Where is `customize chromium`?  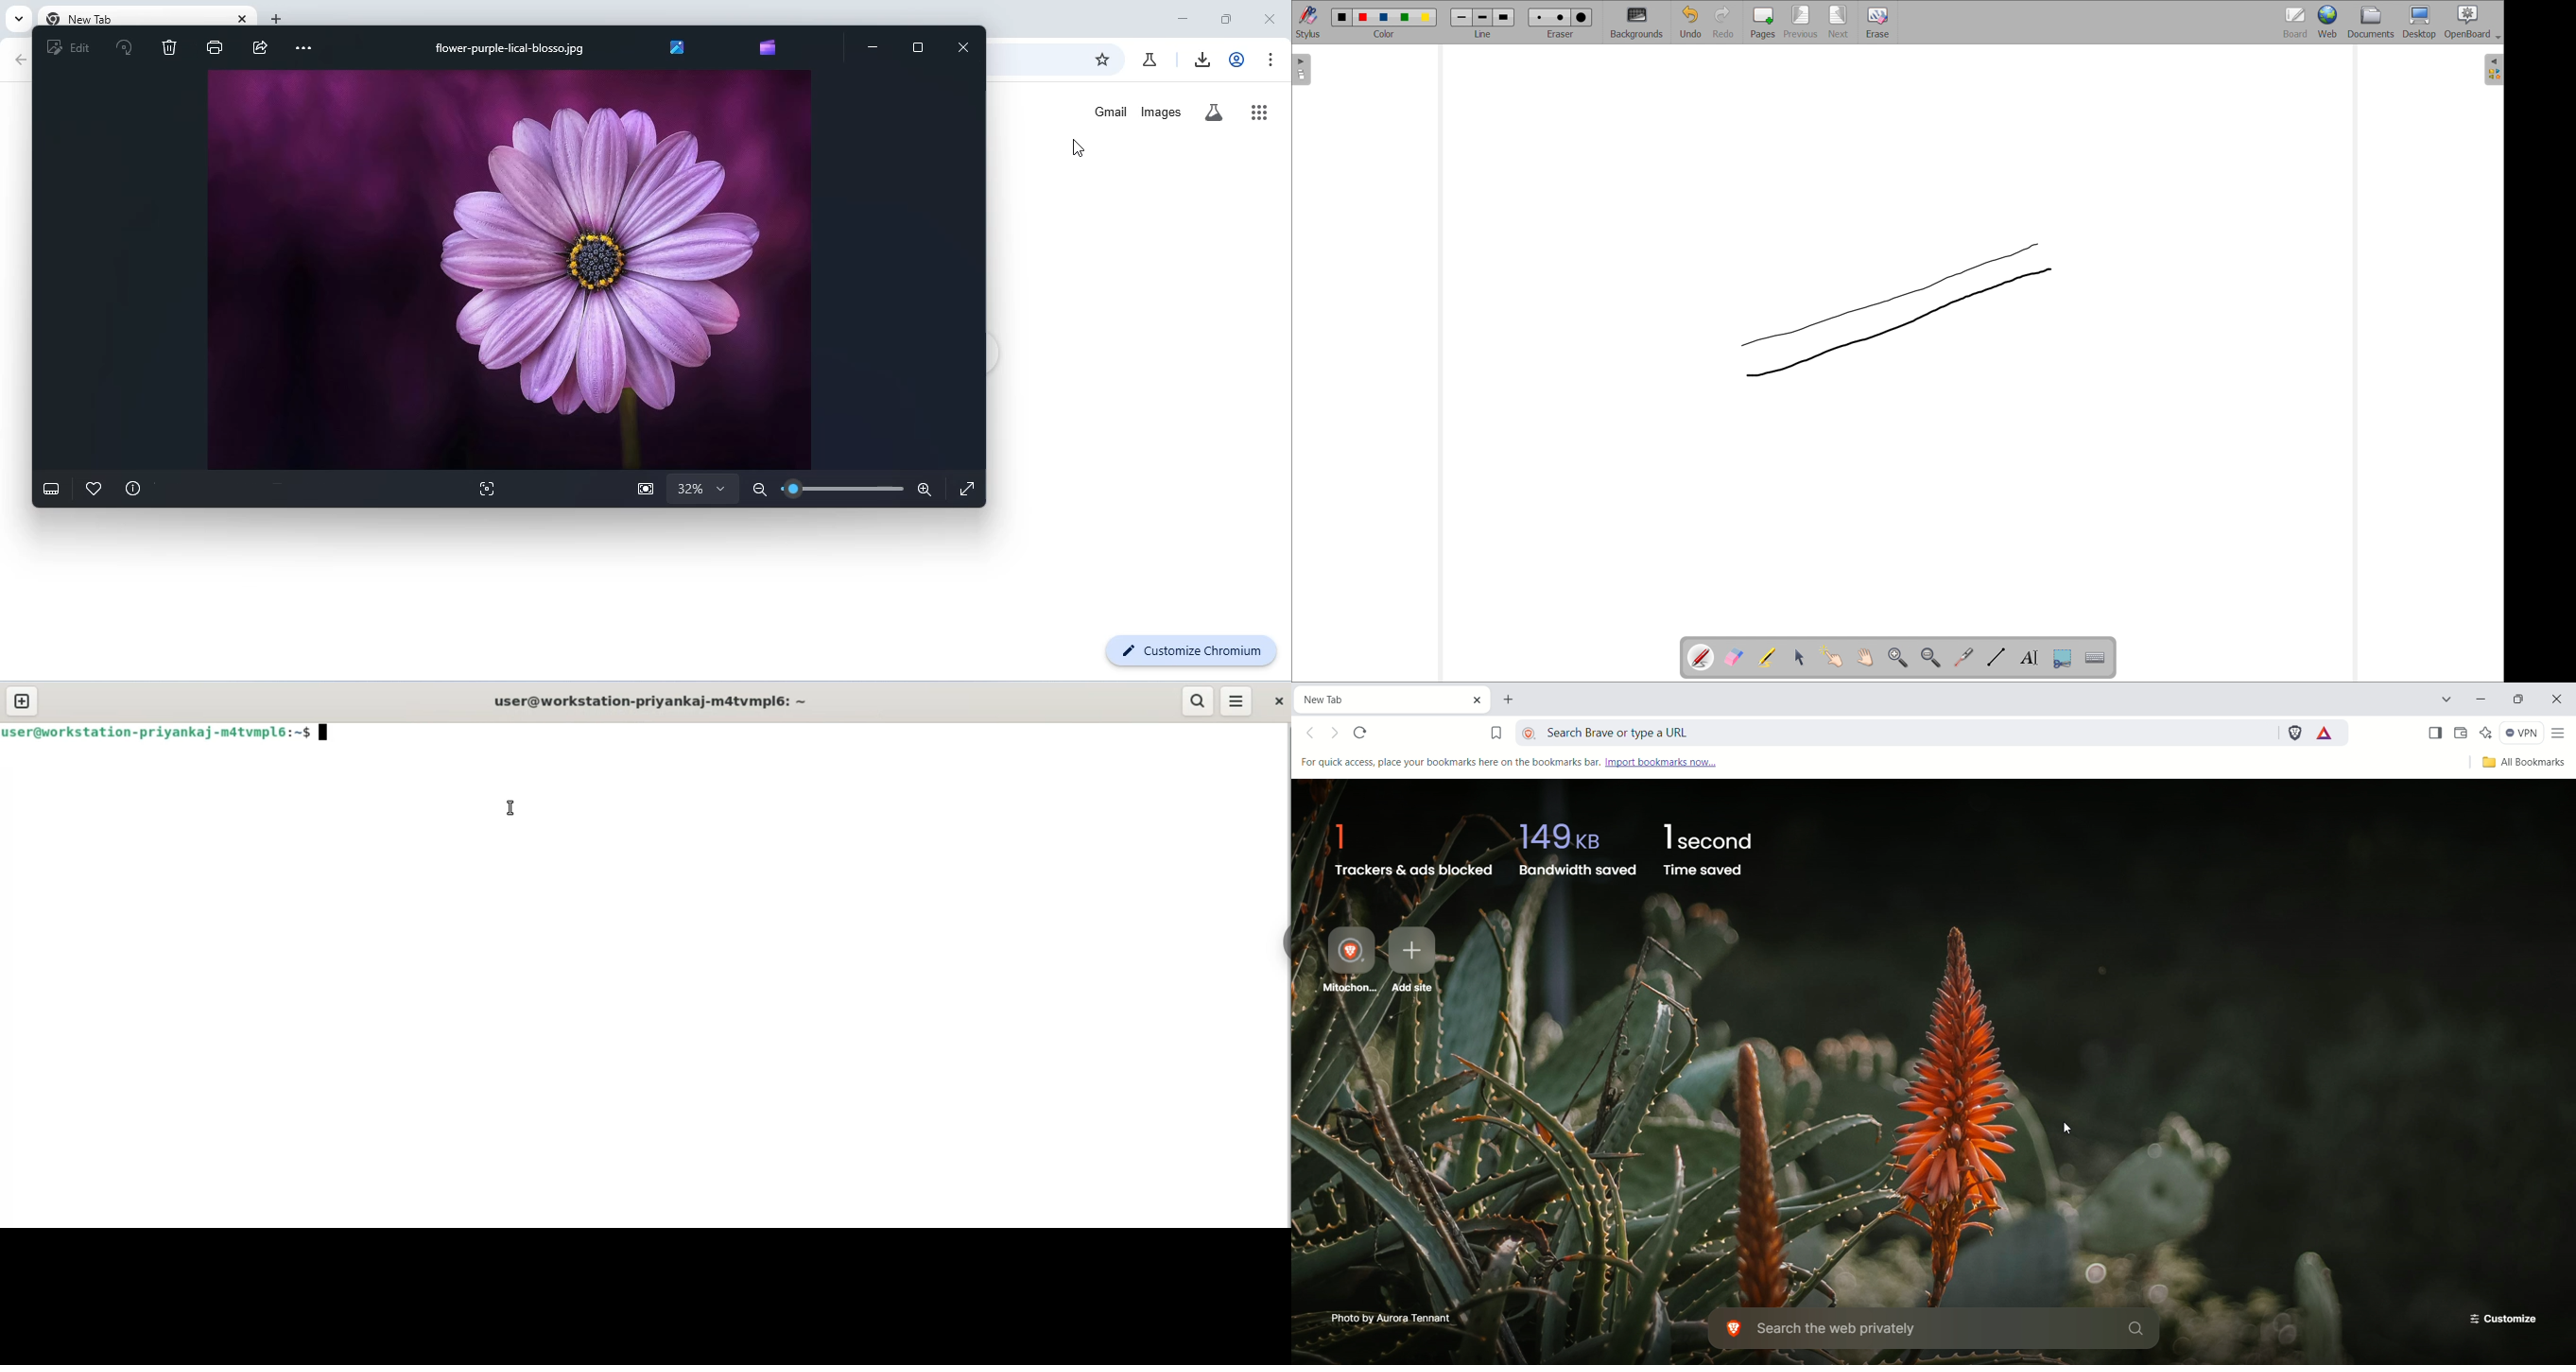 customize chromium is located at coordinates (1192, 648).